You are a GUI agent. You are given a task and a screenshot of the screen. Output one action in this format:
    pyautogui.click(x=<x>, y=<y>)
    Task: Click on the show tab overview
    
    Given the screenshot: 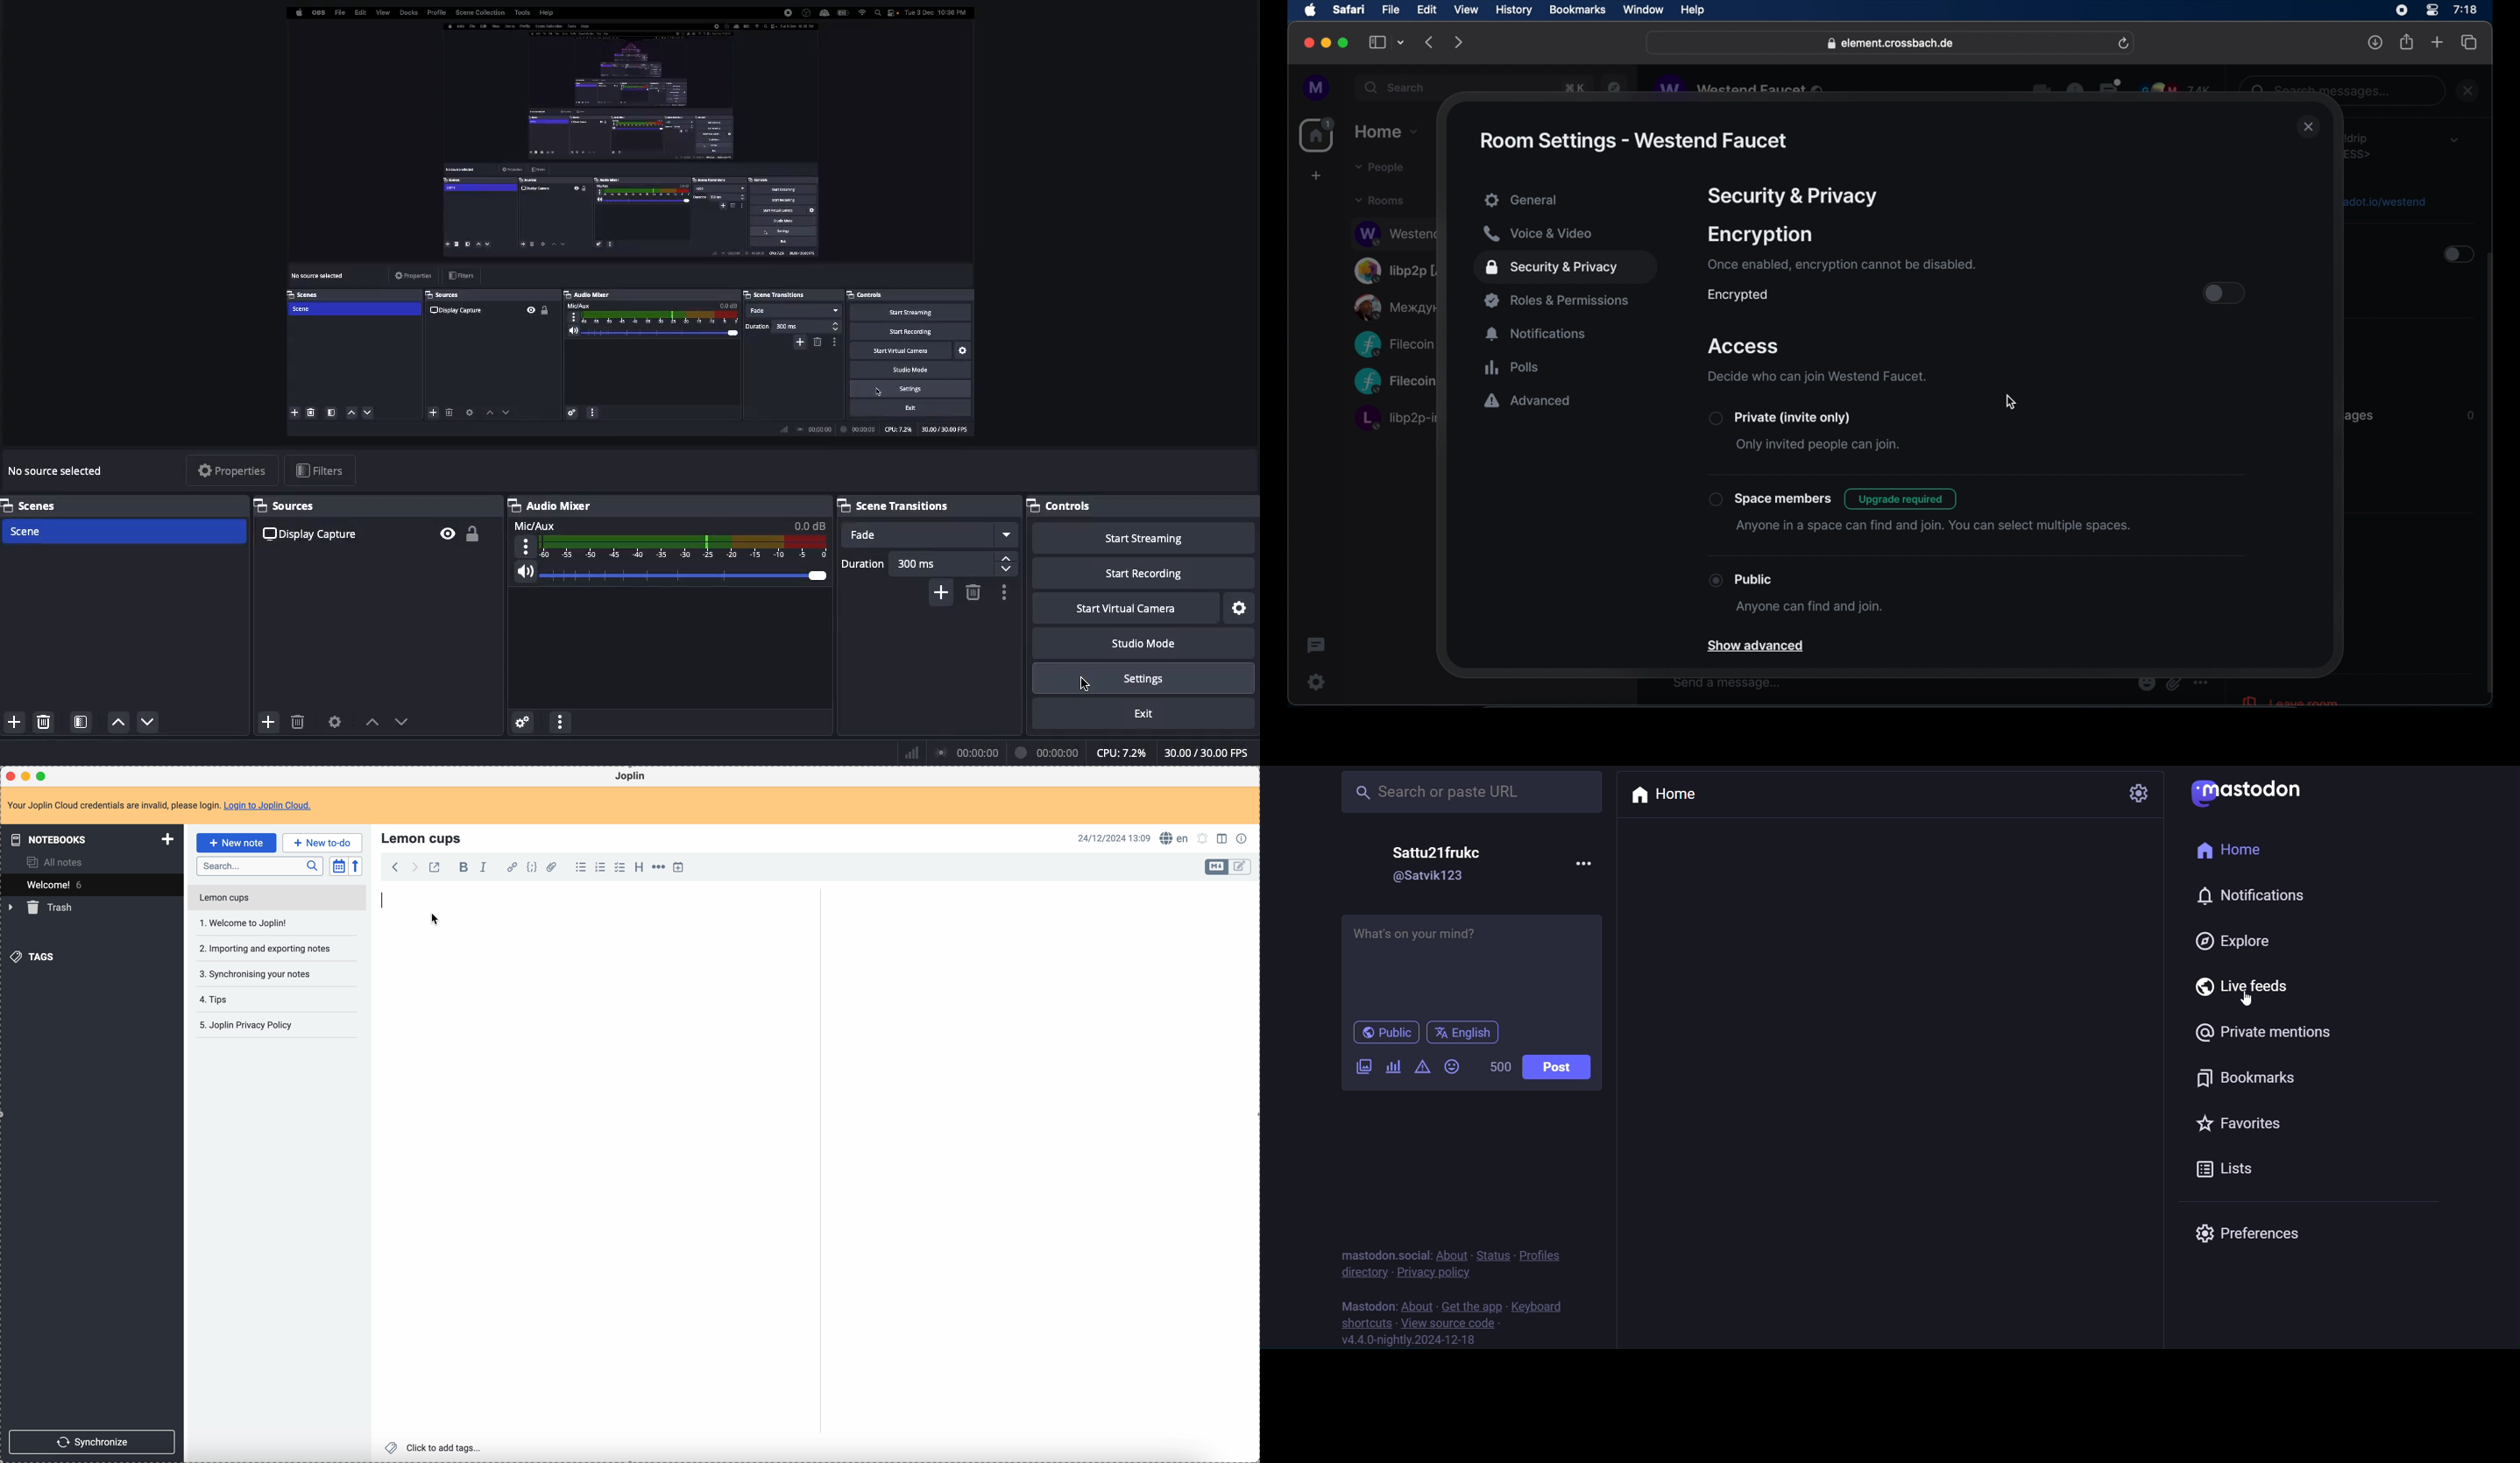 What is the action you would take?
    pyautogui.click(x=2469, y=43)
    